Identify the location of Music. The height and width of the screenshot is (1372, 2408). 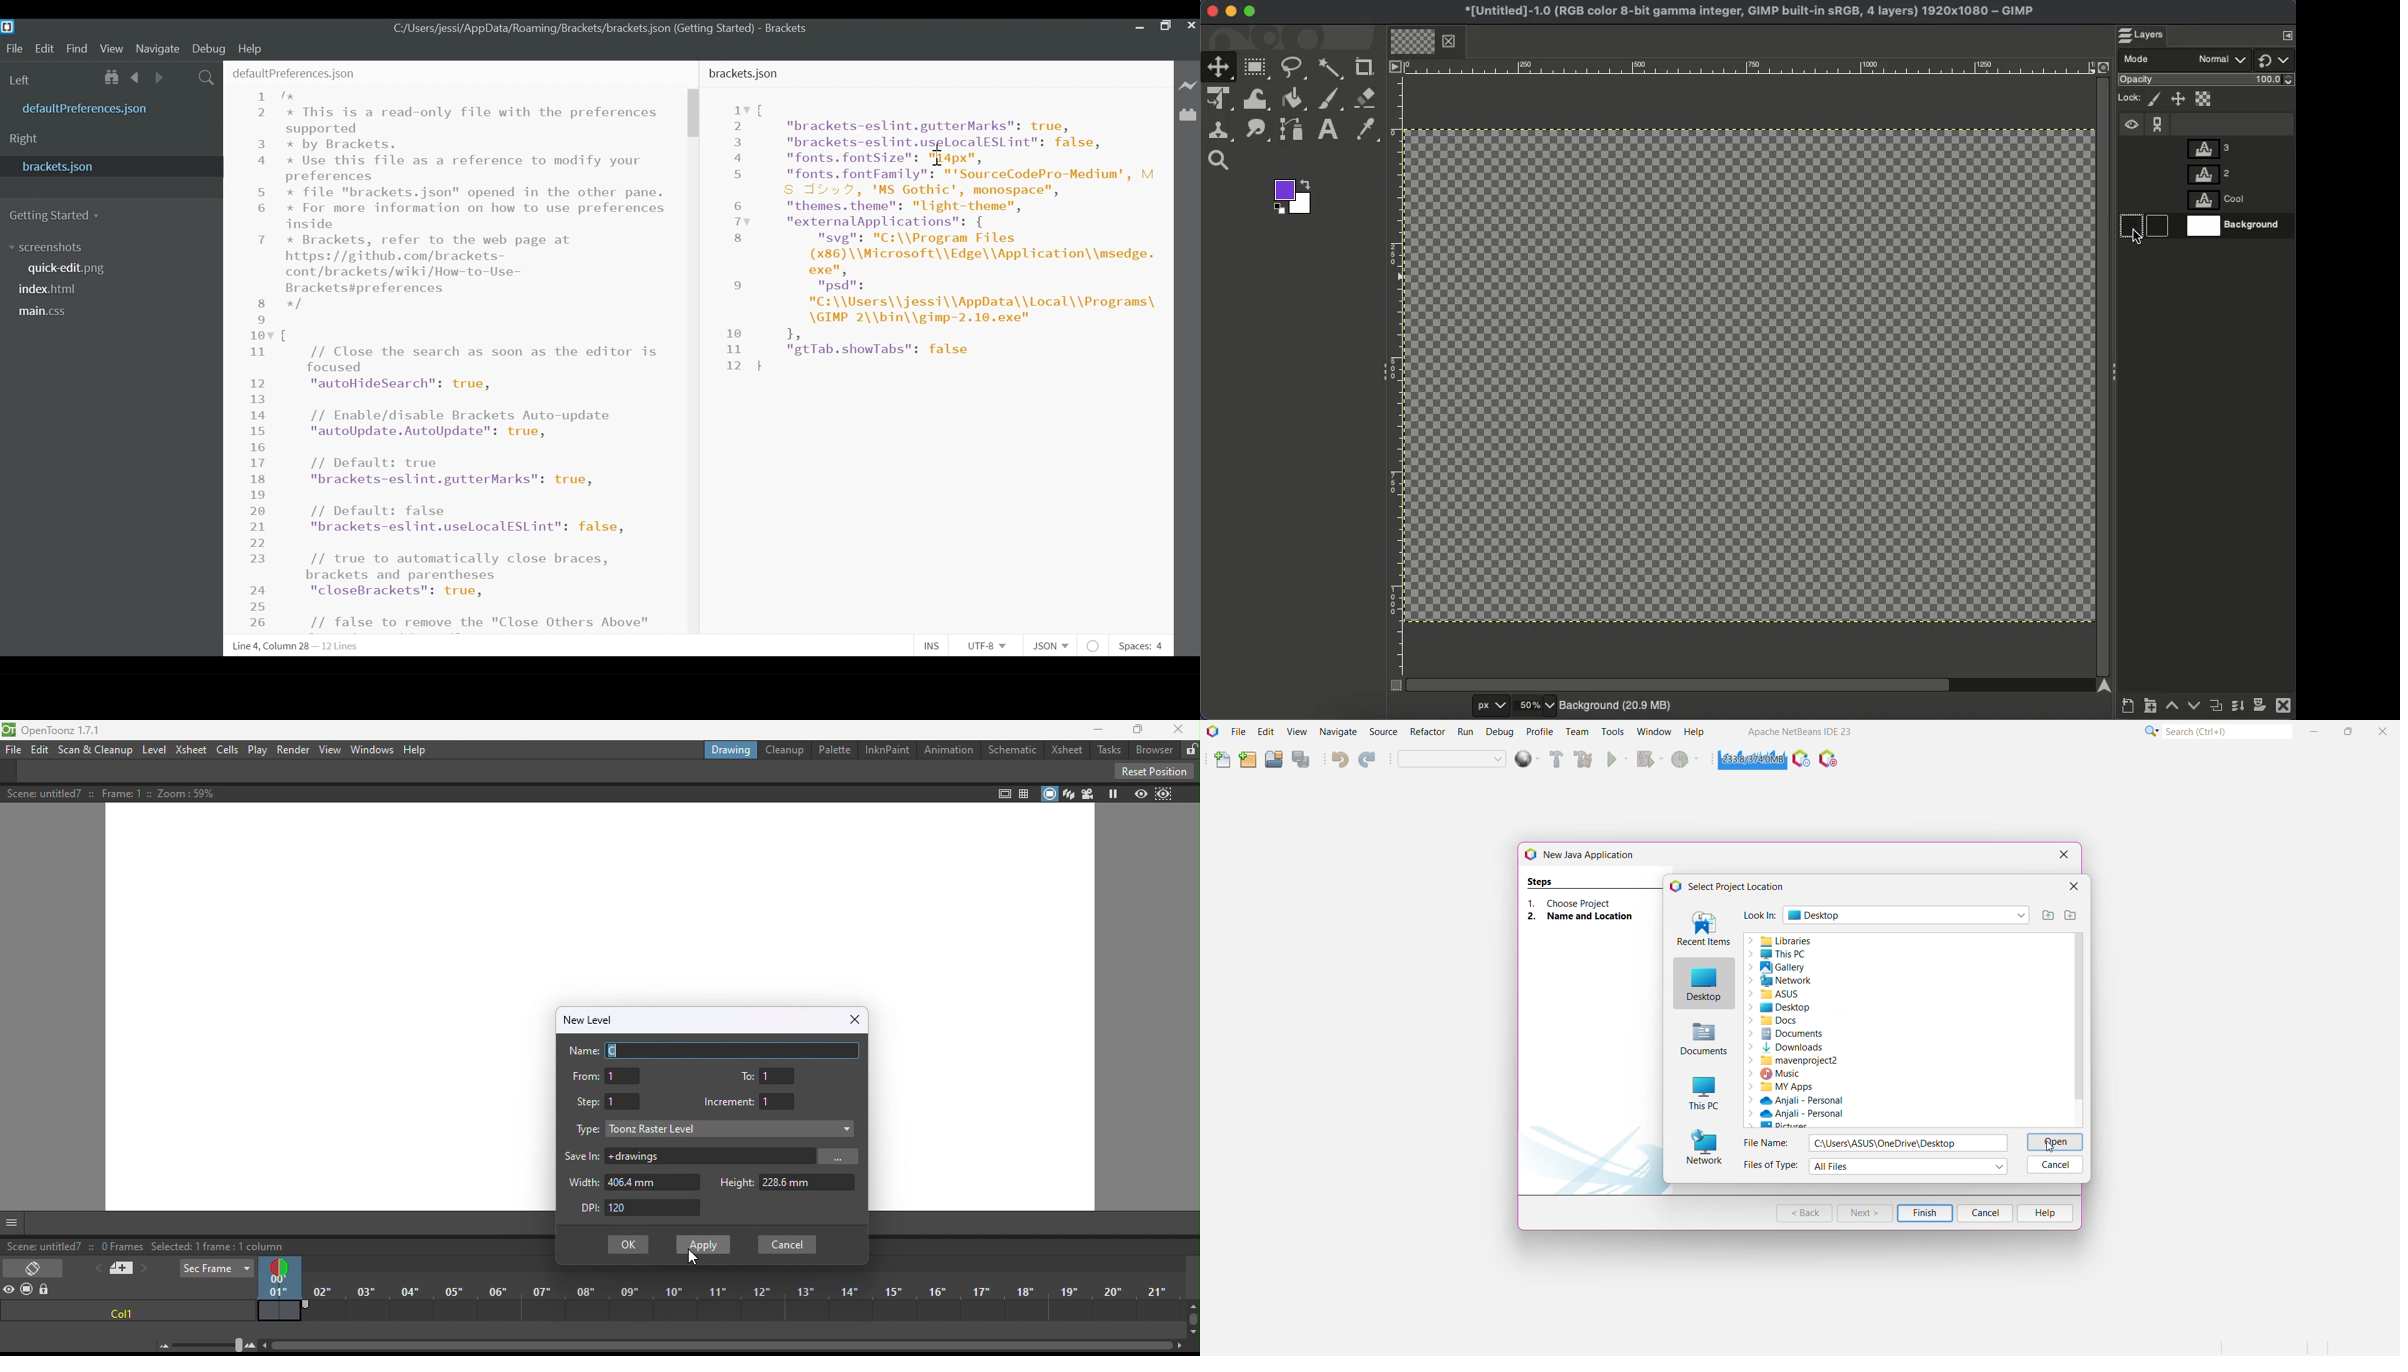
(1874, 1074).